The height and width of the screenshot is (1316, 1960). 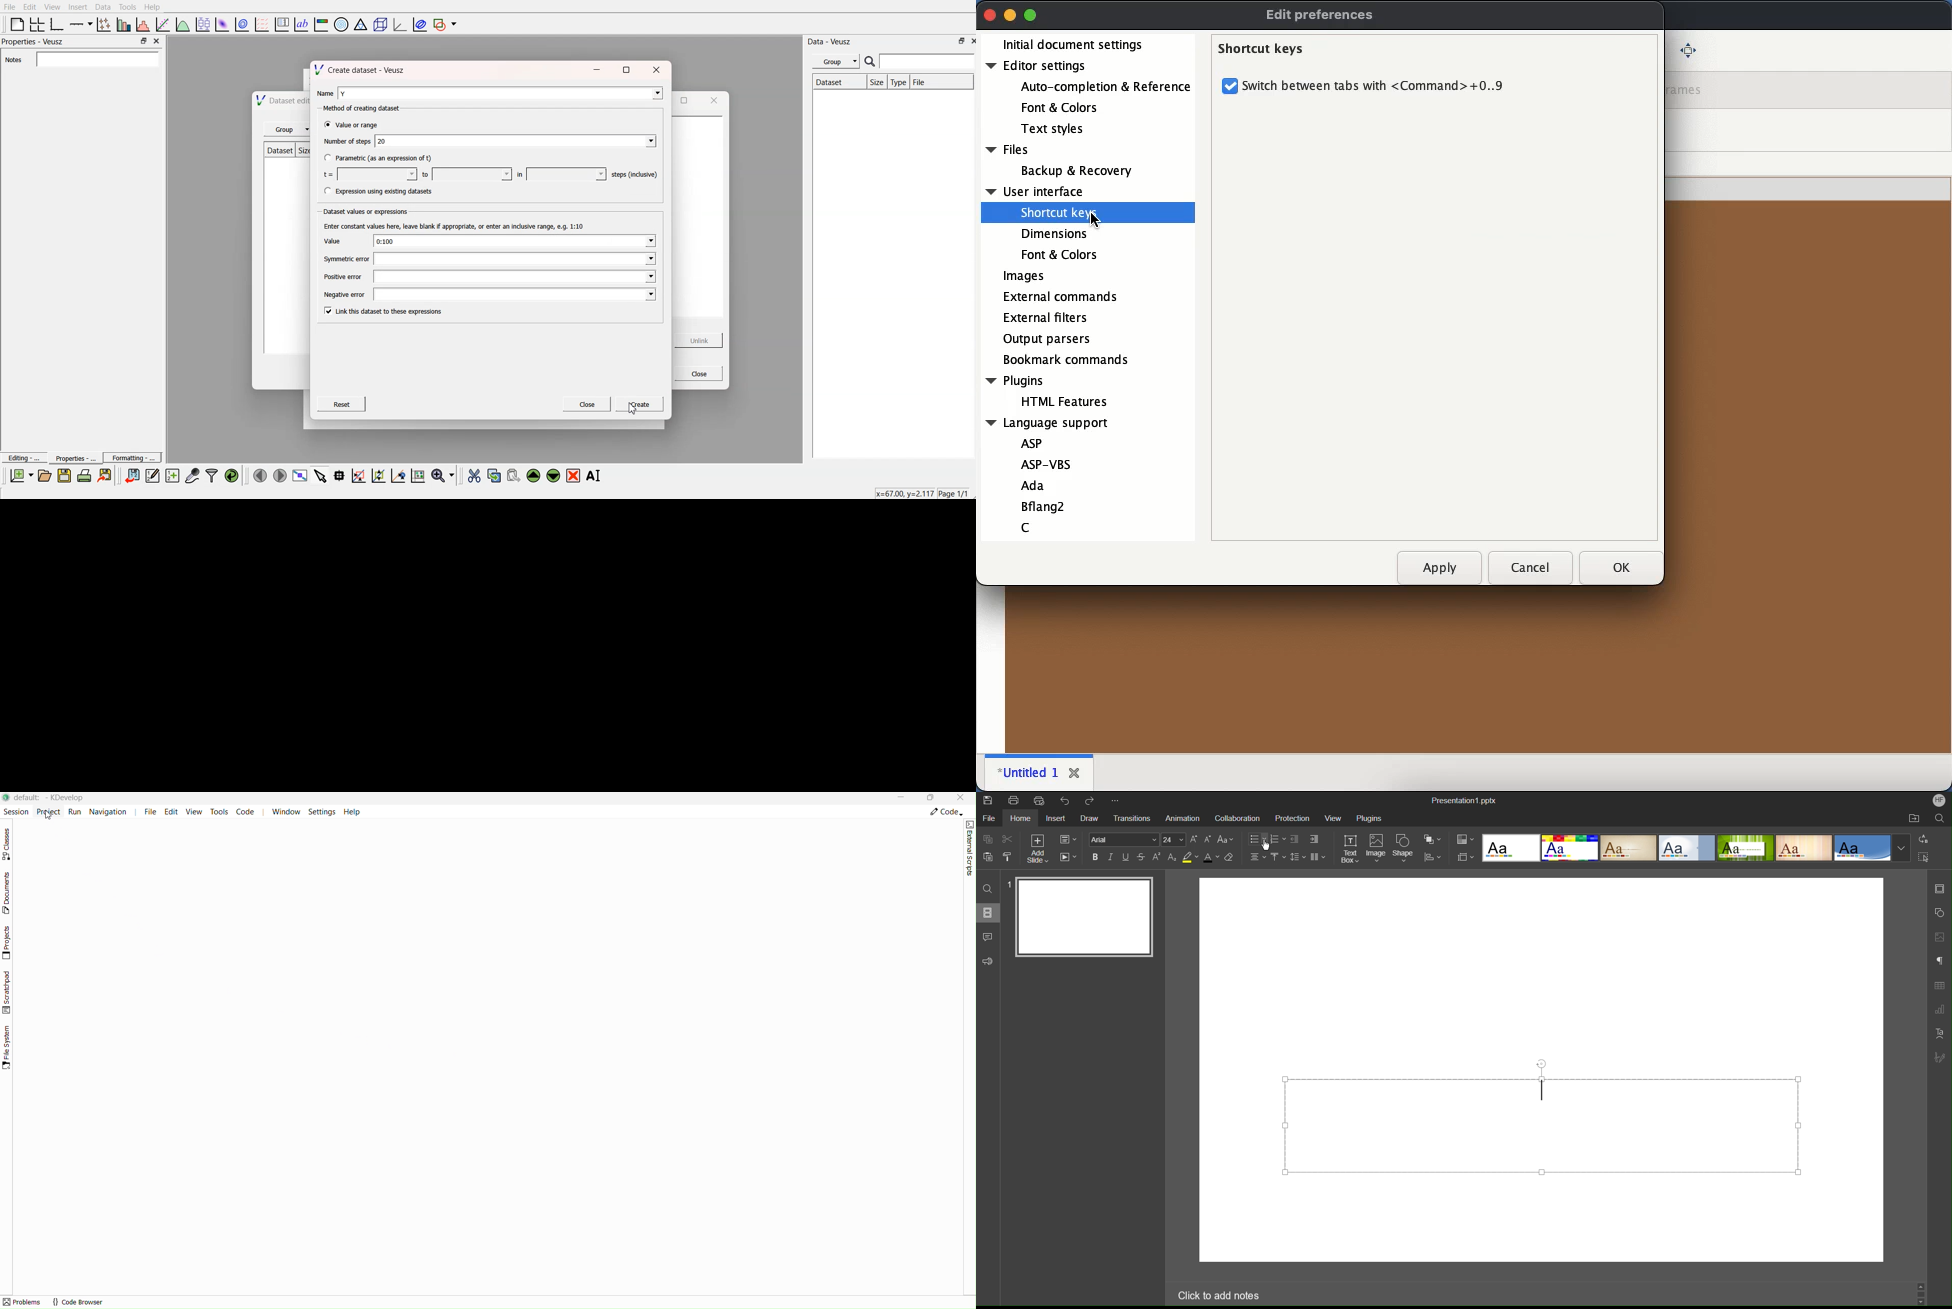 What do you see at coordinates (632, 410) in the screenshot?
I see `cursor` at bounding box center [632, 410].